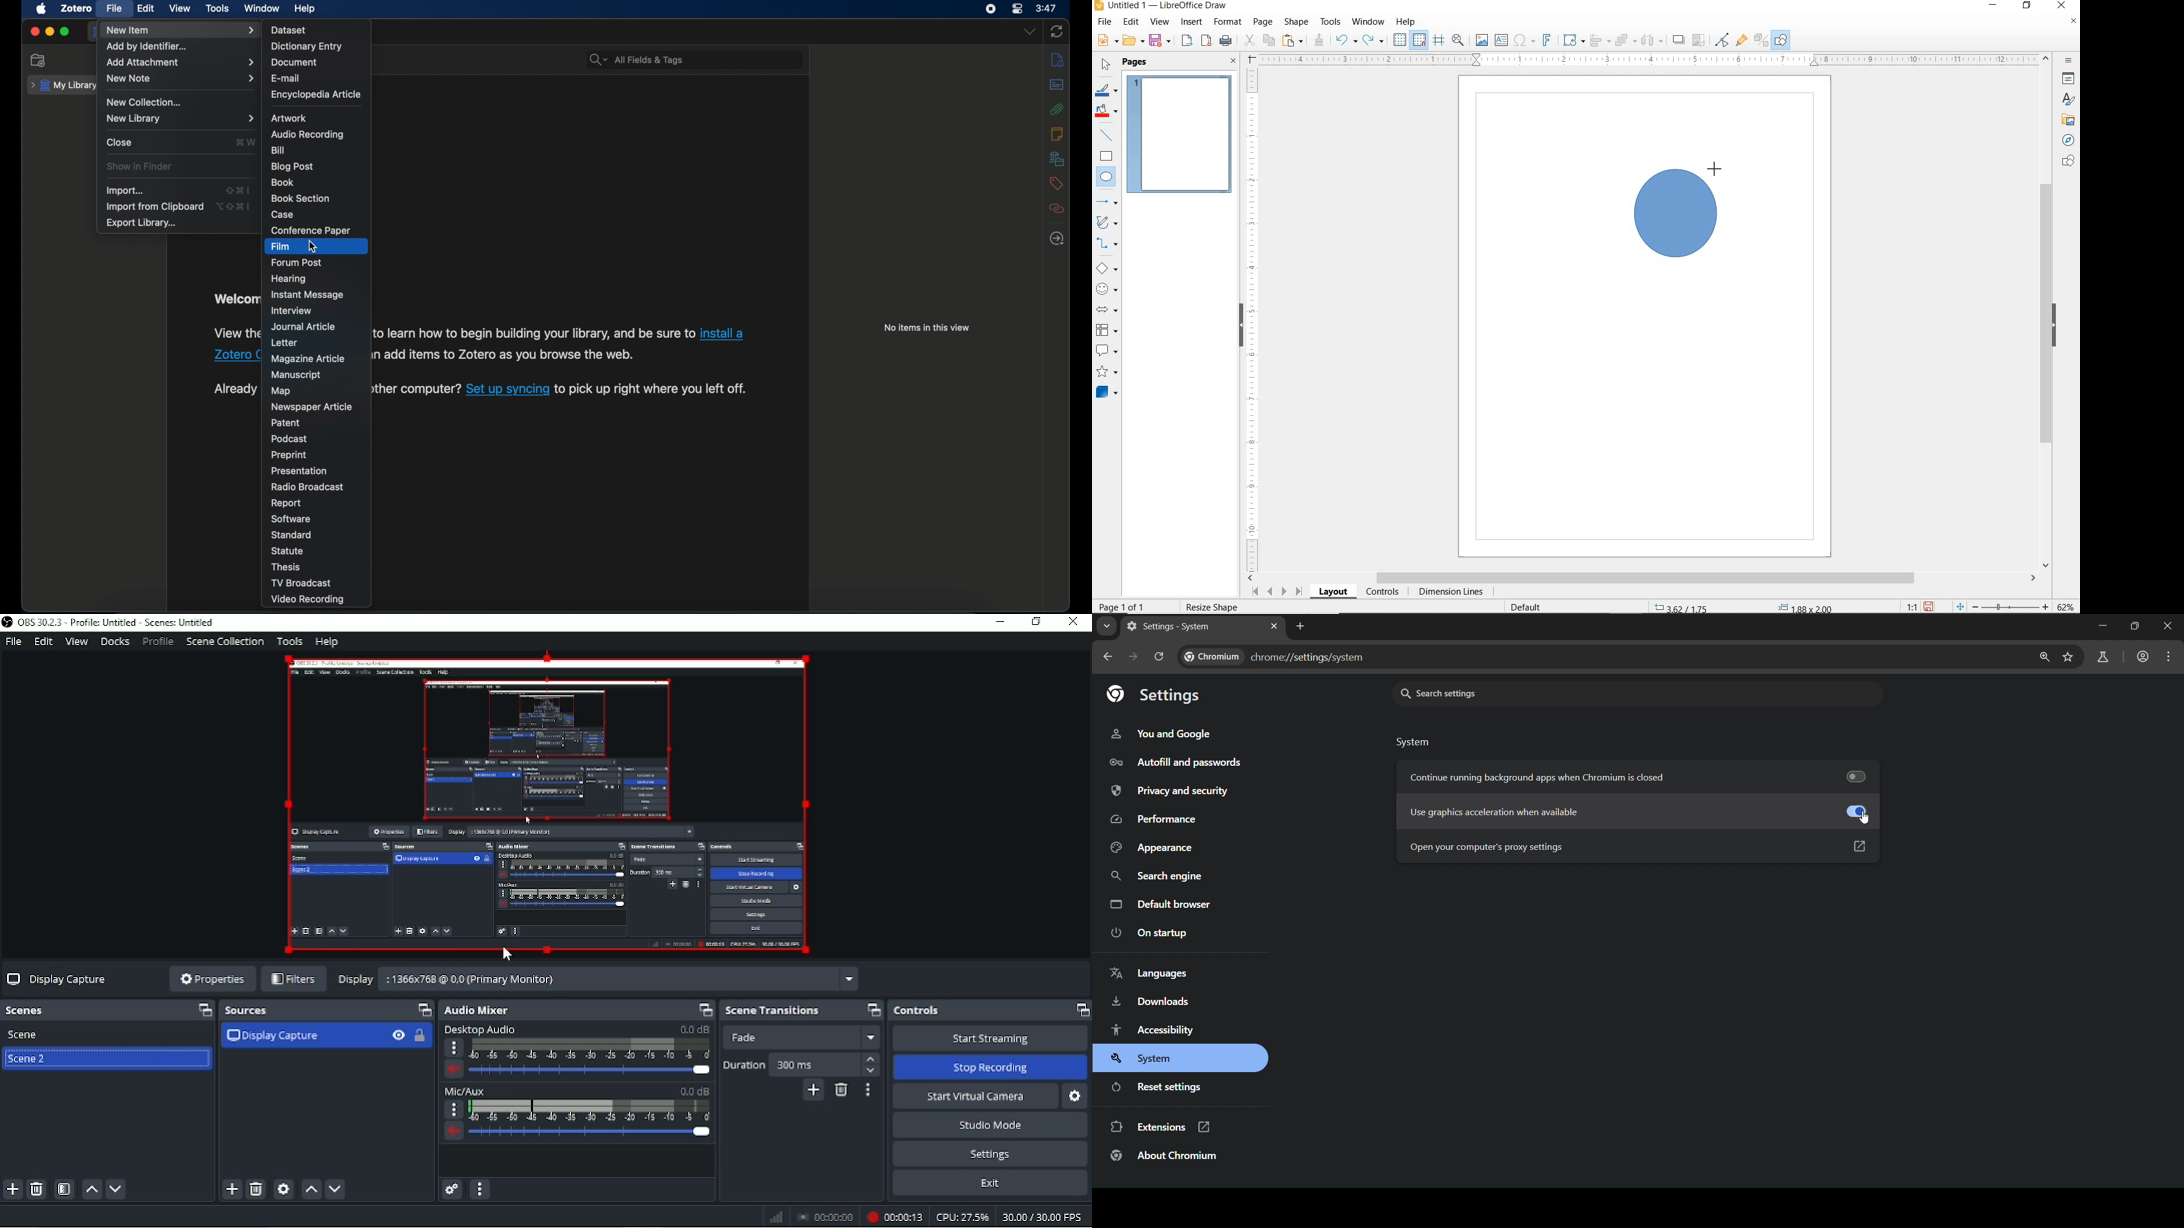 The image size is (2184, 1232). What do you see at coordinates (117, 1189) in the screenshot?
I see `Move scene down` at bounding box center [117, 1189].